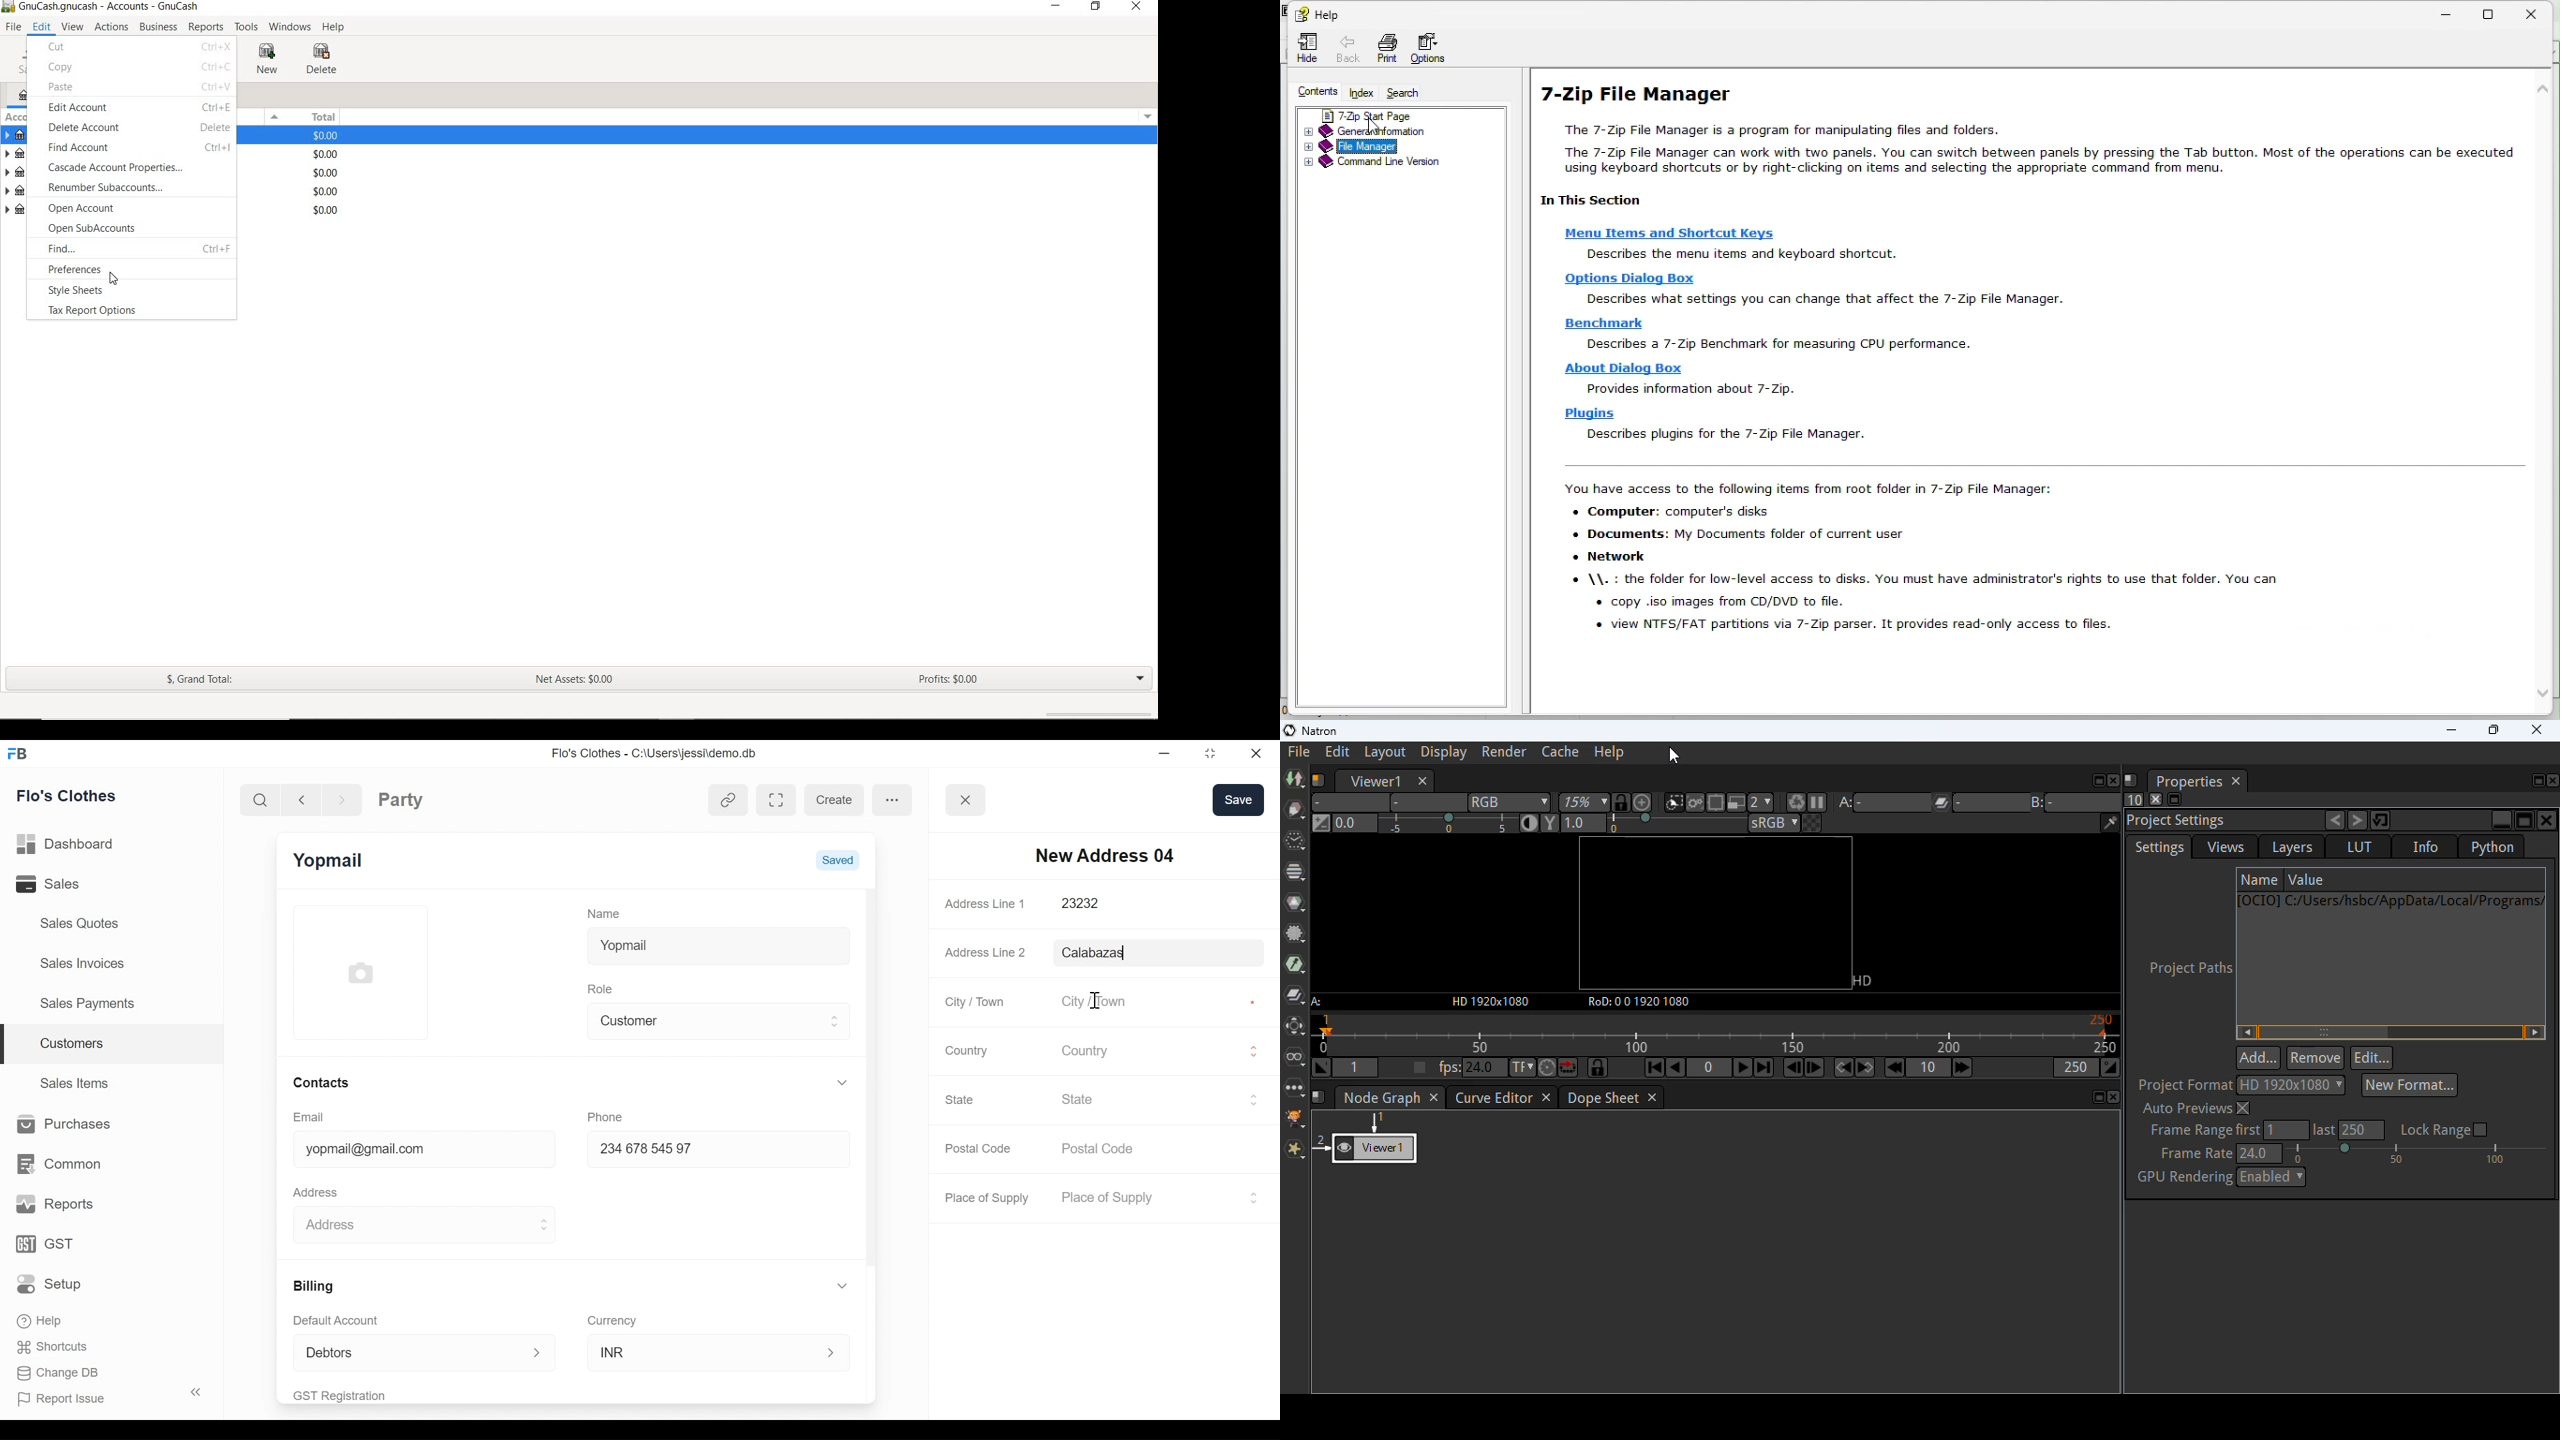 Image resolution: width=2576 pixels, height=1456 pixels. Describe the element at coordinates (704, 1351) in the screenshot. I see `INR` at that location.